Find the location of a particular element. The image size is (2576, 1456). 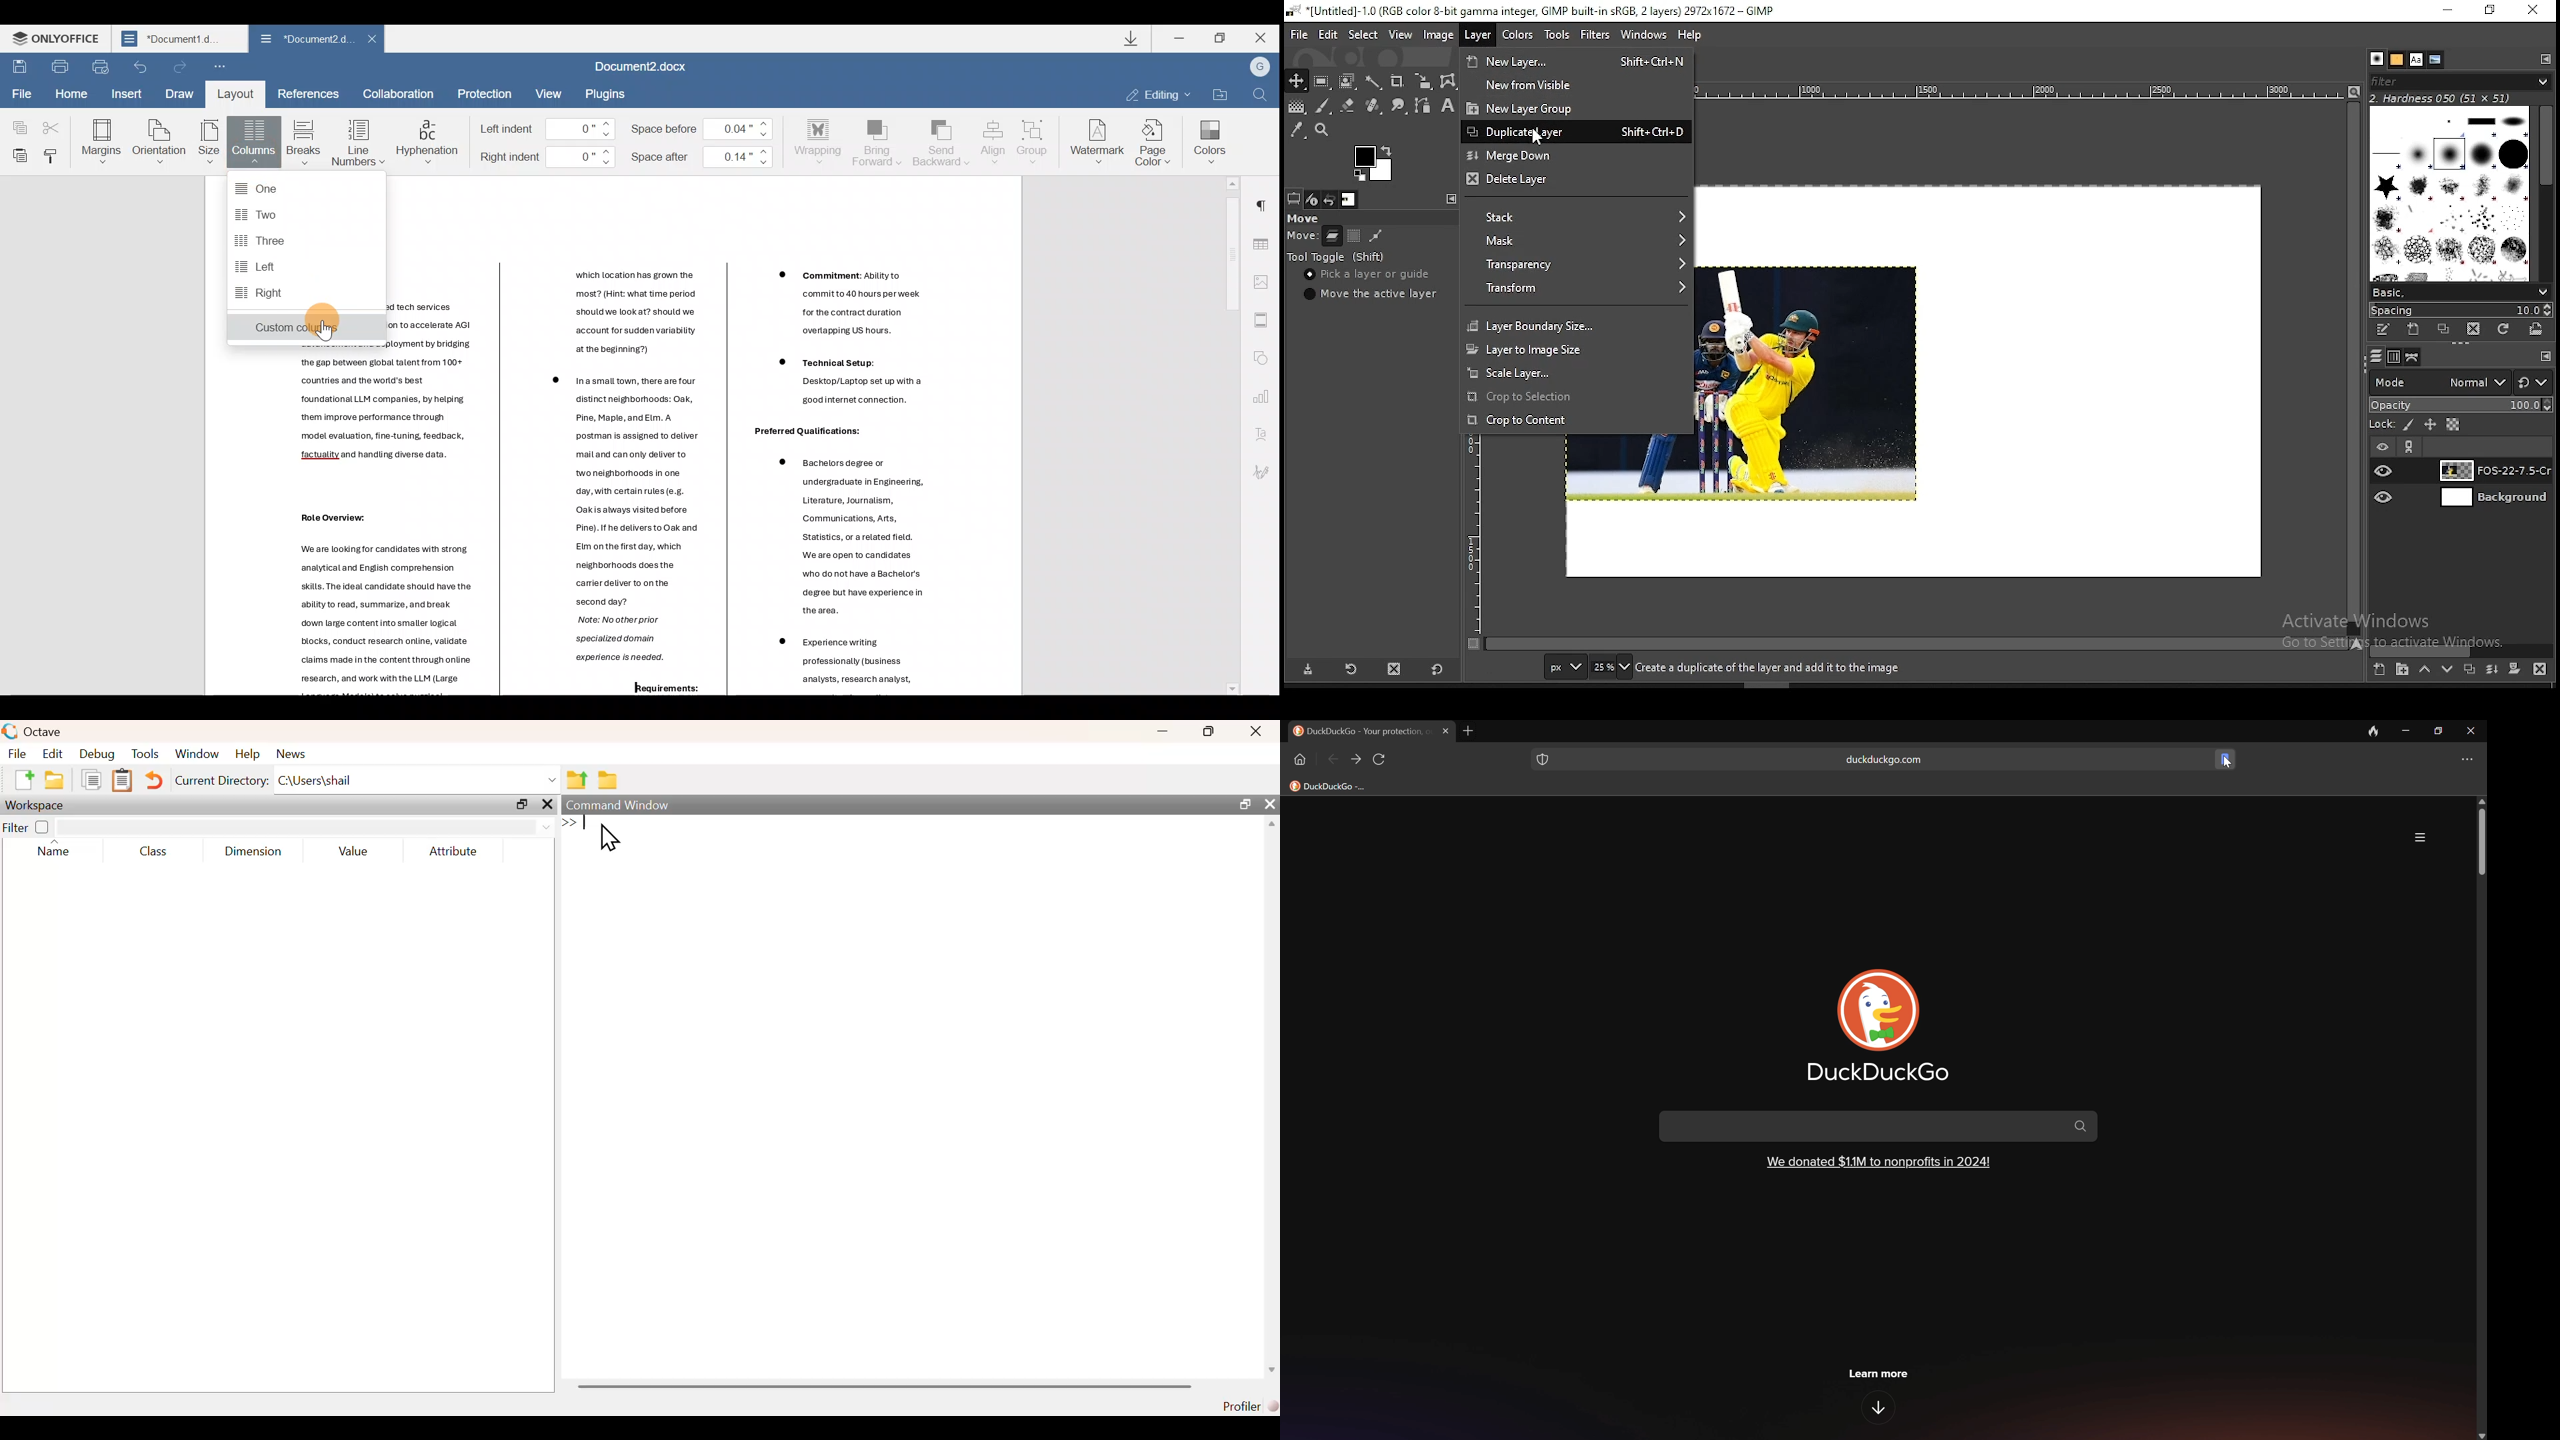

Shape settings is located at coordinates (1265, 359).